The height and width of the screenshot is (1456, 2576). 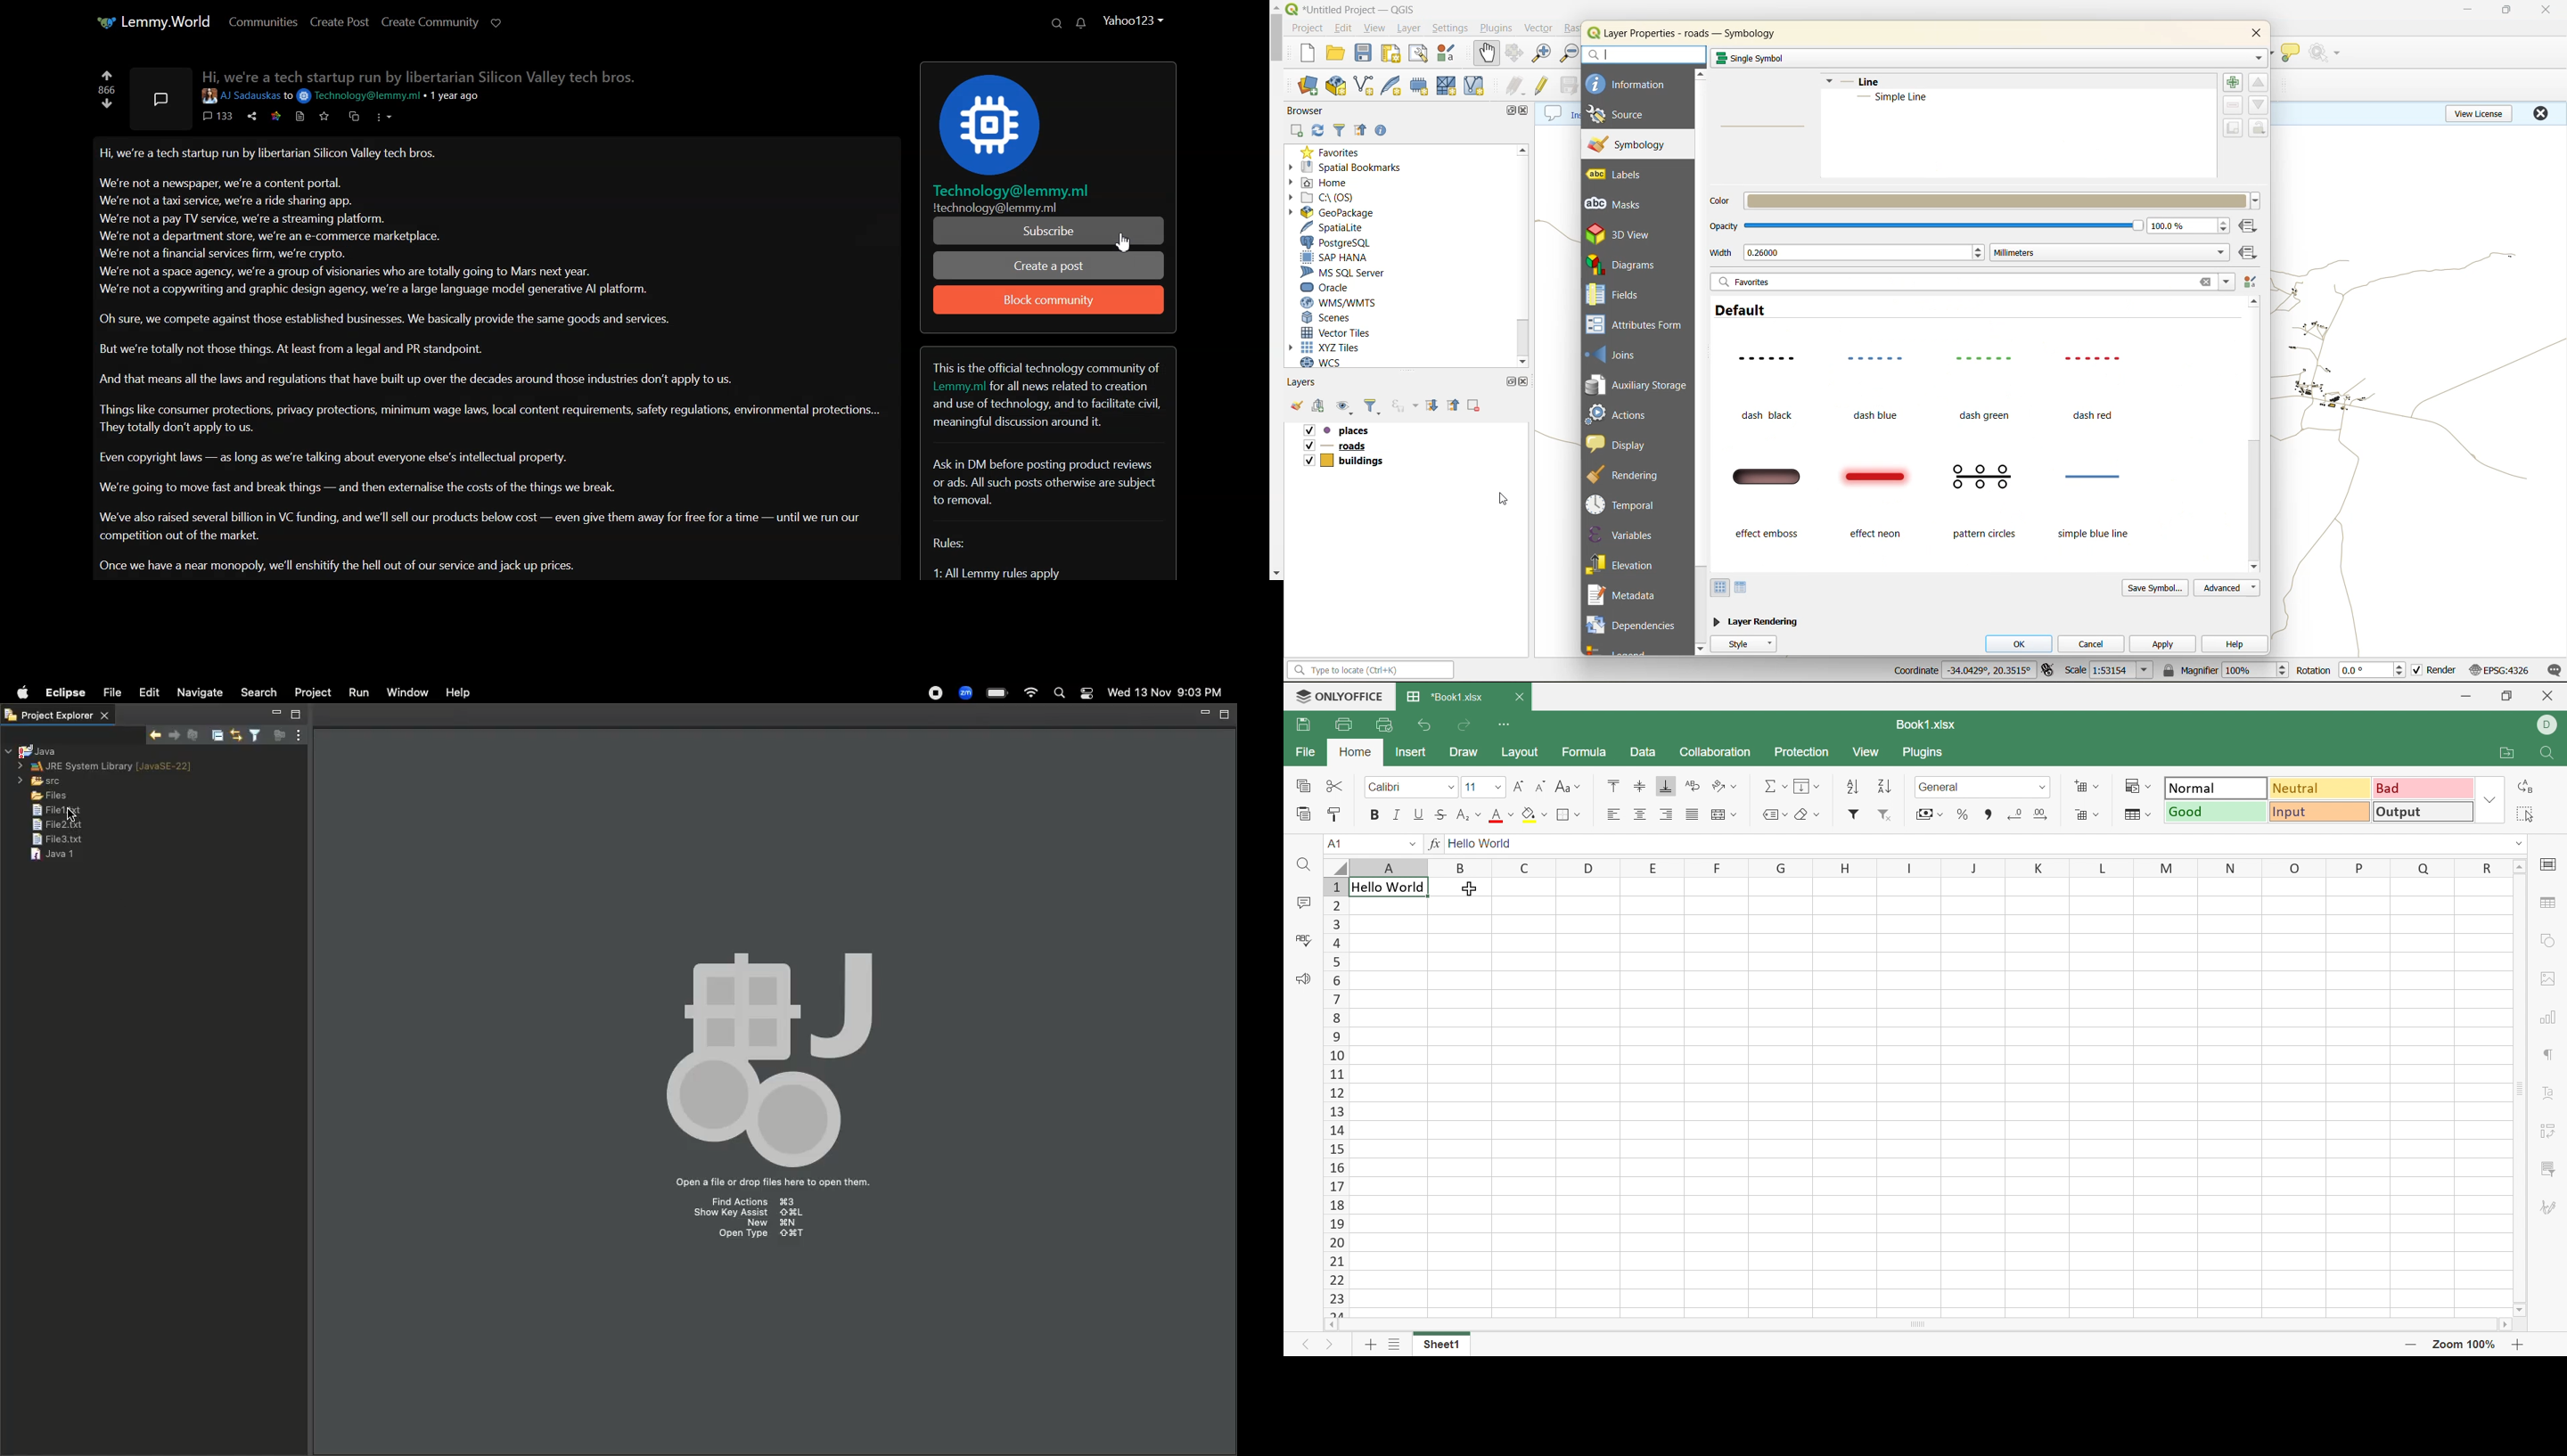 What do you see at coordinates (1275, 290) in the screenshot?
I see `Vertical scrollbar` at bounding box center [1275, 290].